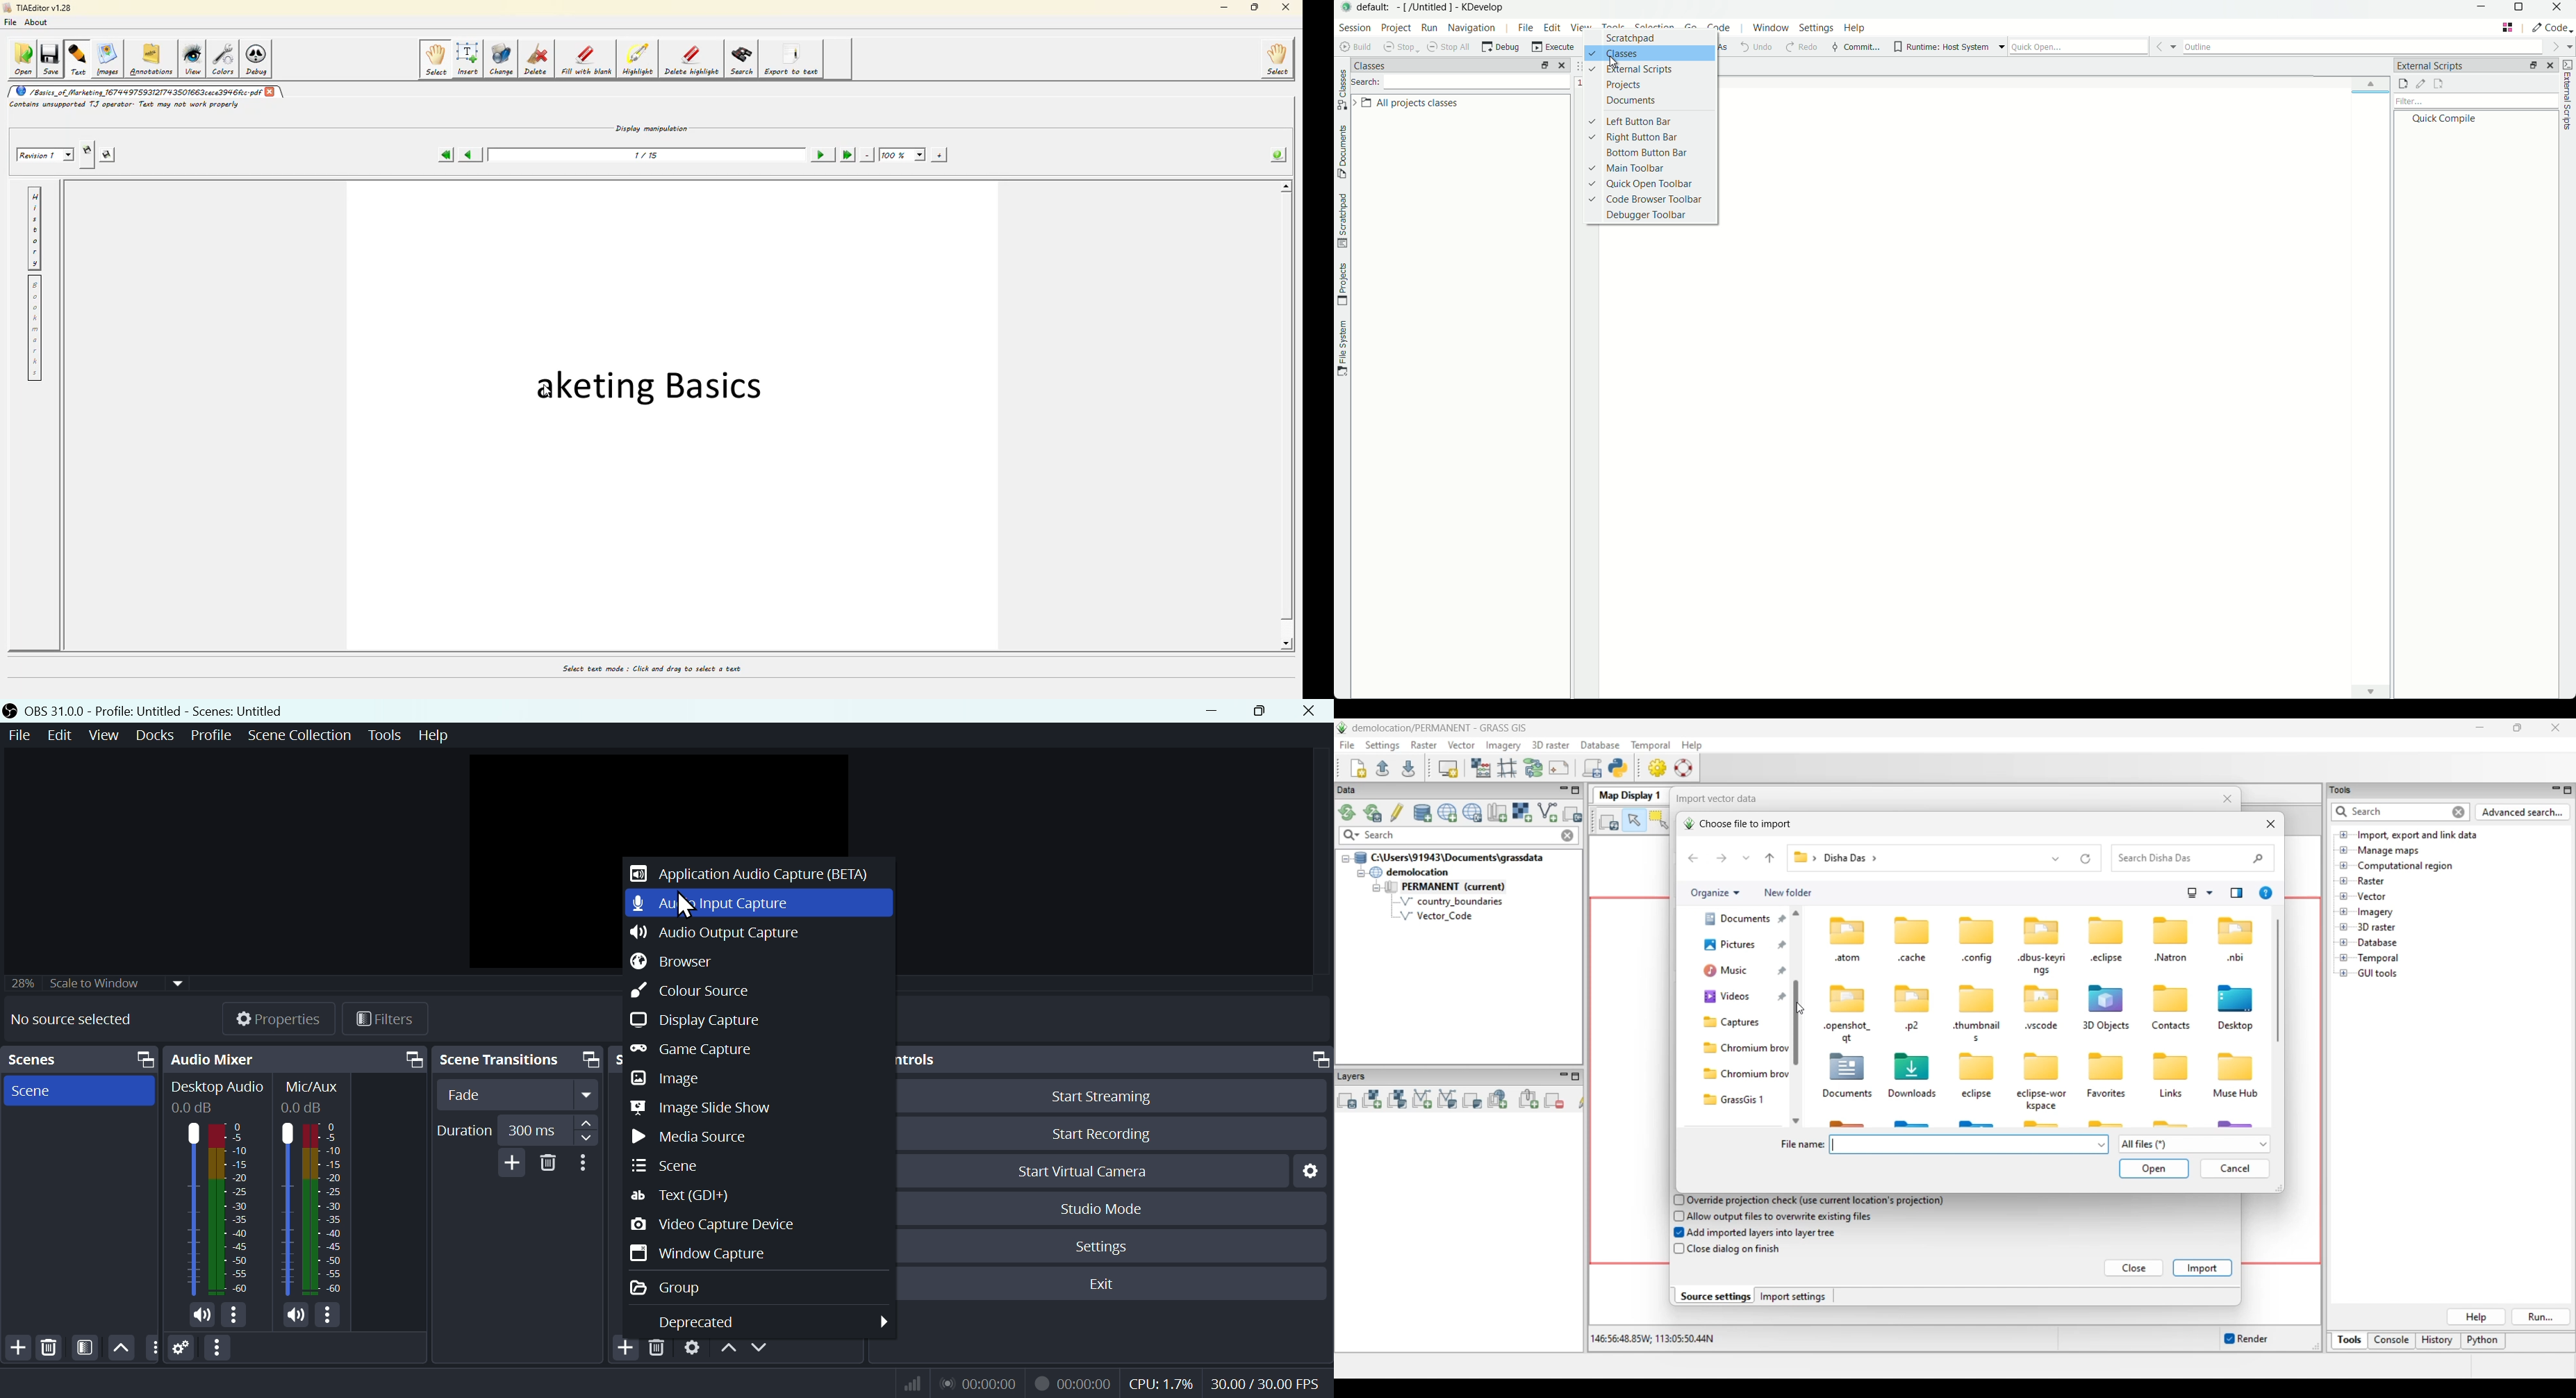 Image resolution: width=2576 pixels, height=1400 pixels. I want to click on FILTER, so click(83, 1347).